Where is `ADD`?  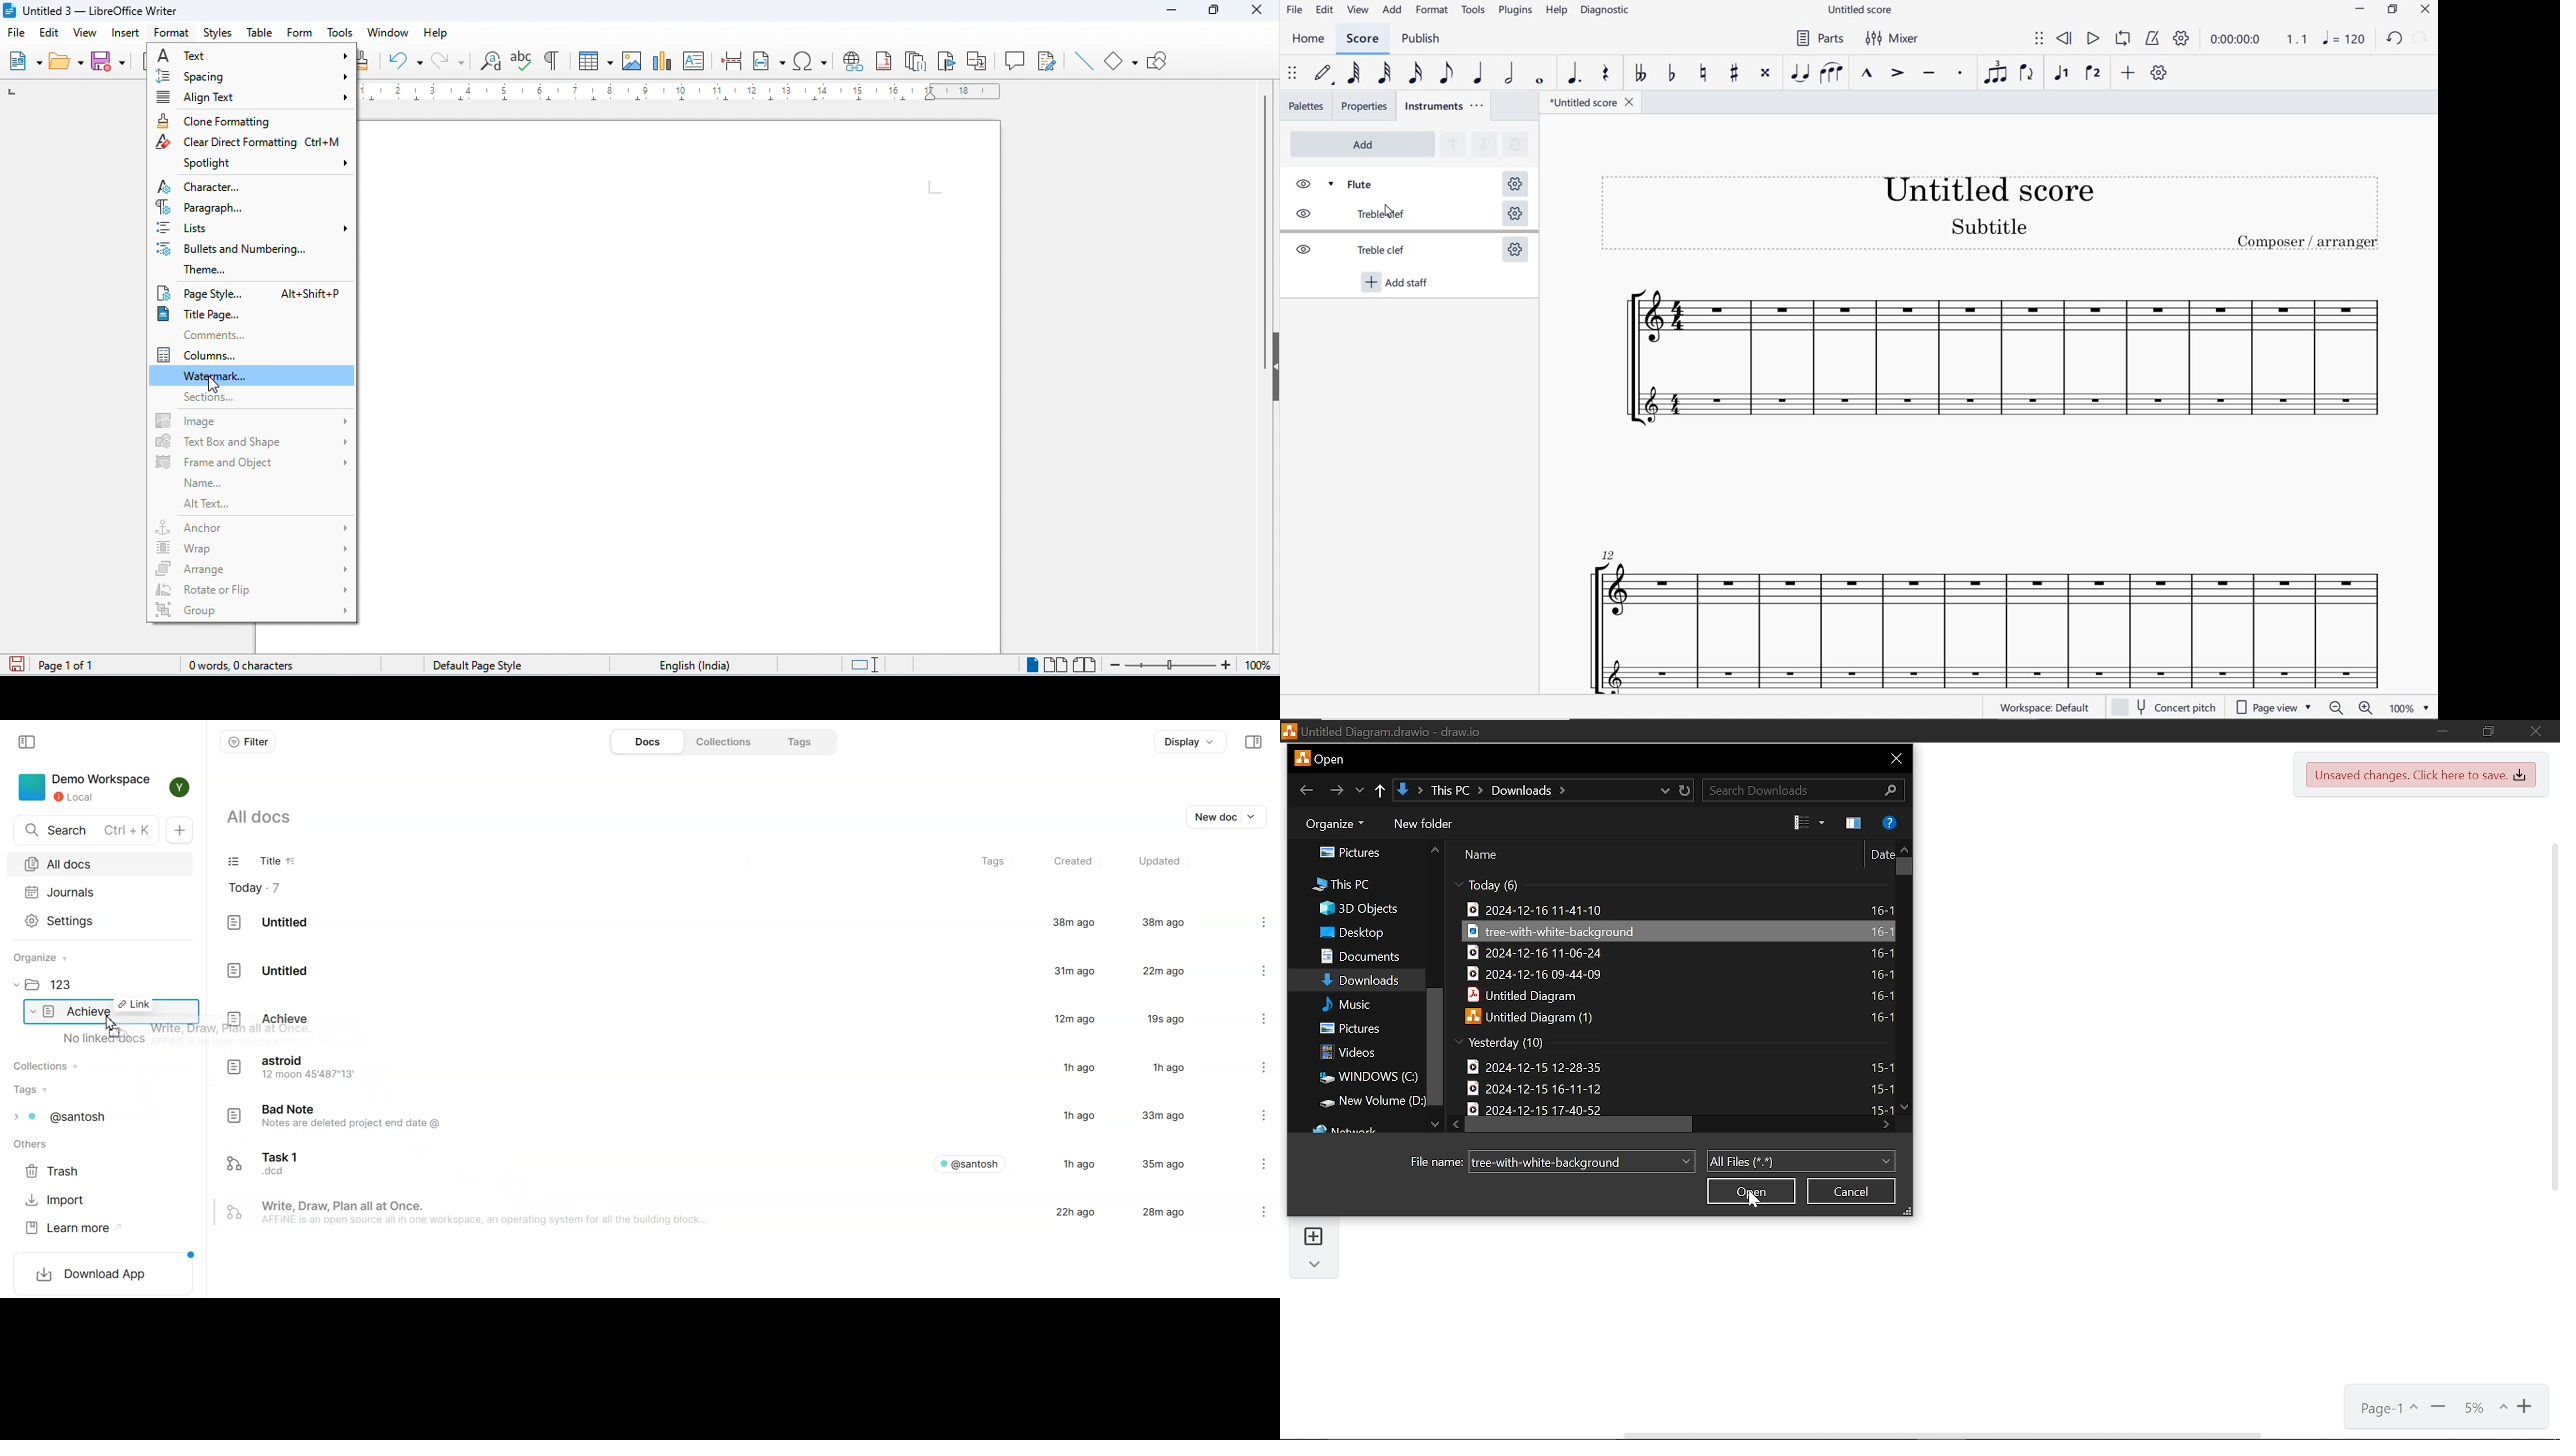 ADD is located at coordinates (1392, 12).